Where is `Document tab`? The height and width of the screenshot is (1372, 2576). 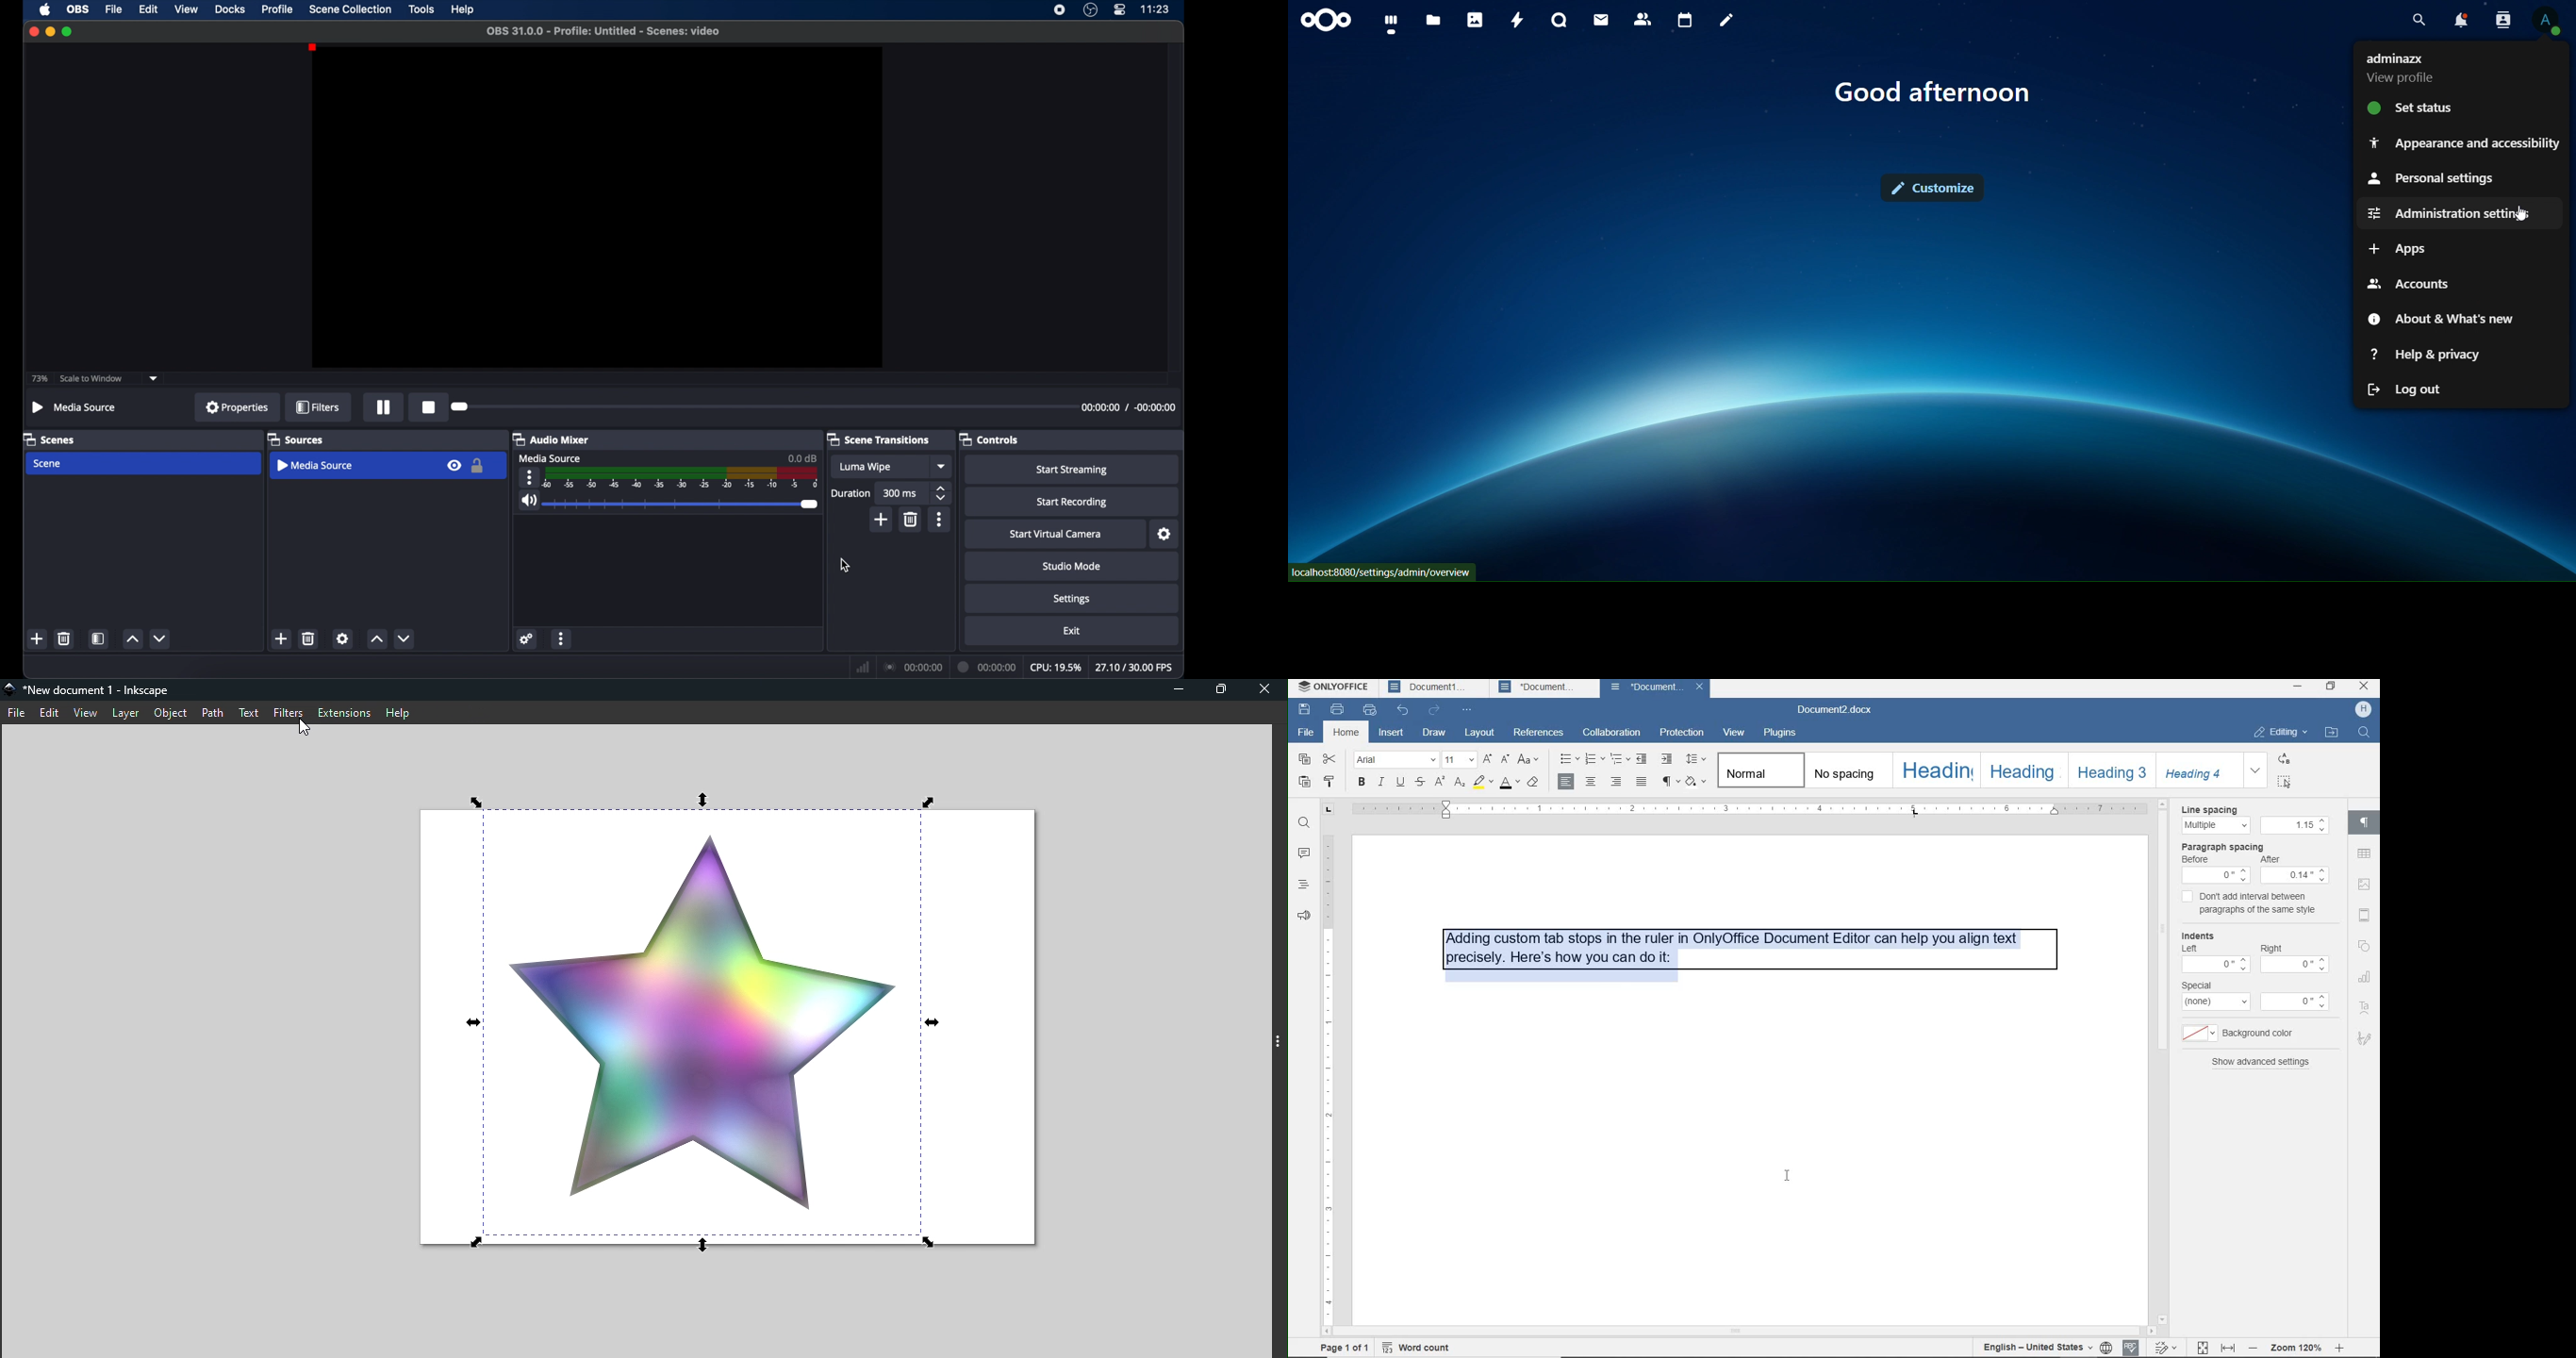
Document tab is located at coordinates (1540, 687).